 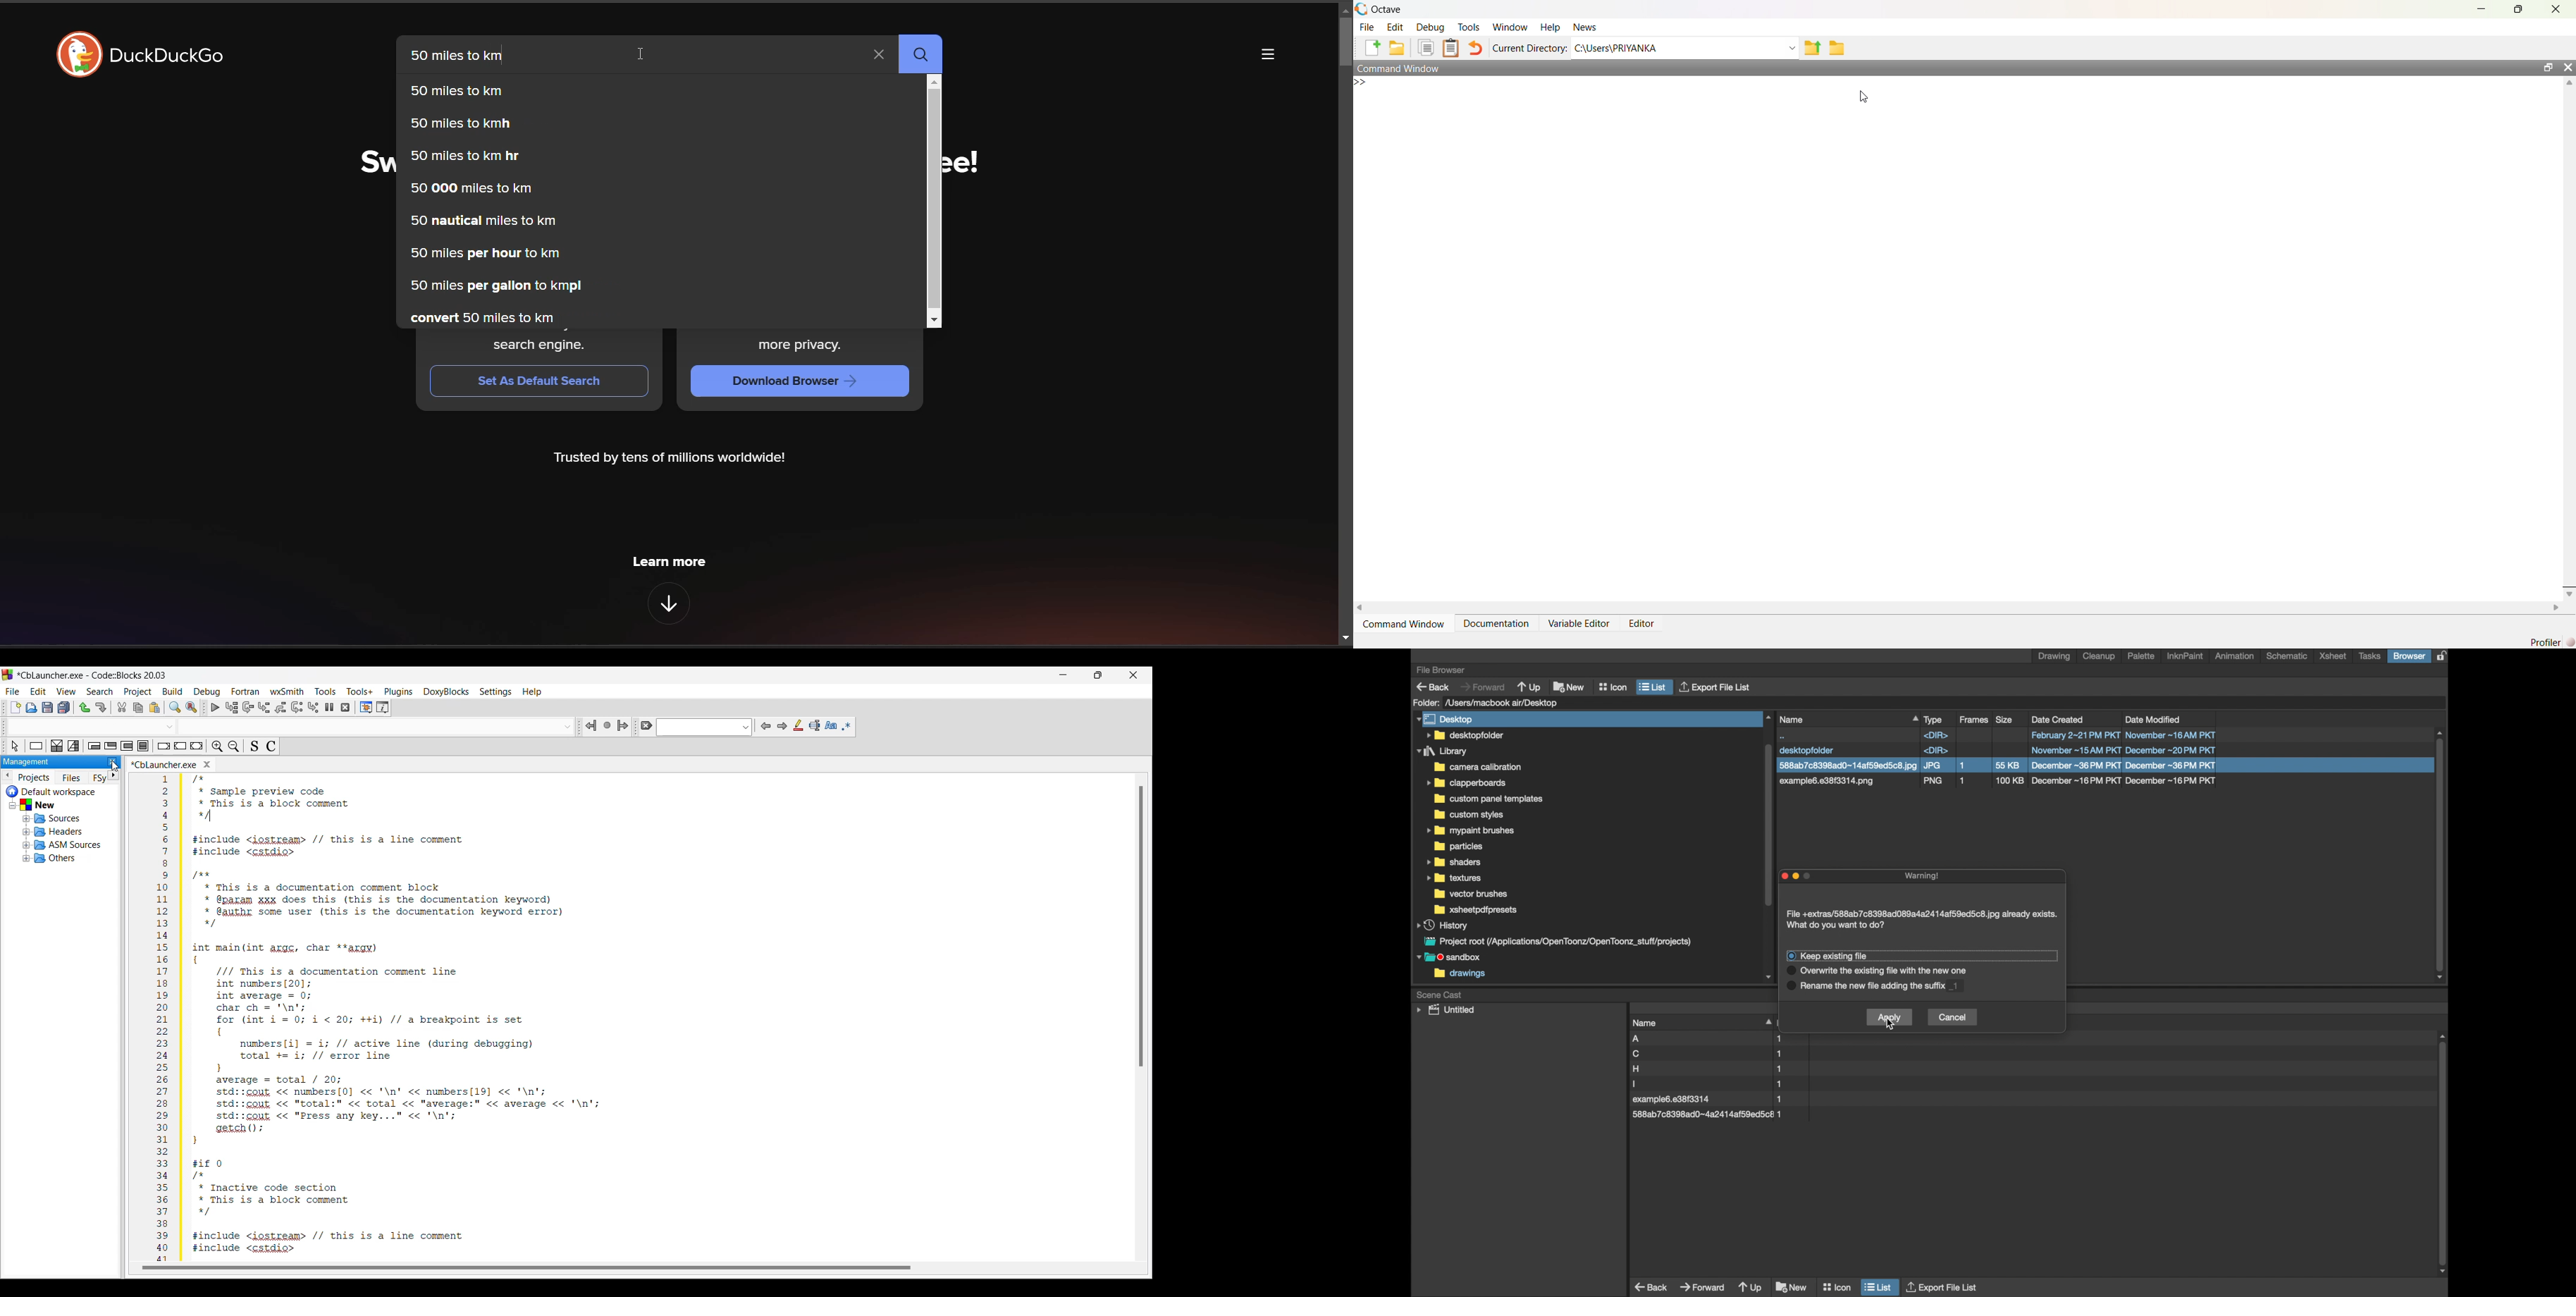 I want to click on more privacy., so click(x=798, y=345).